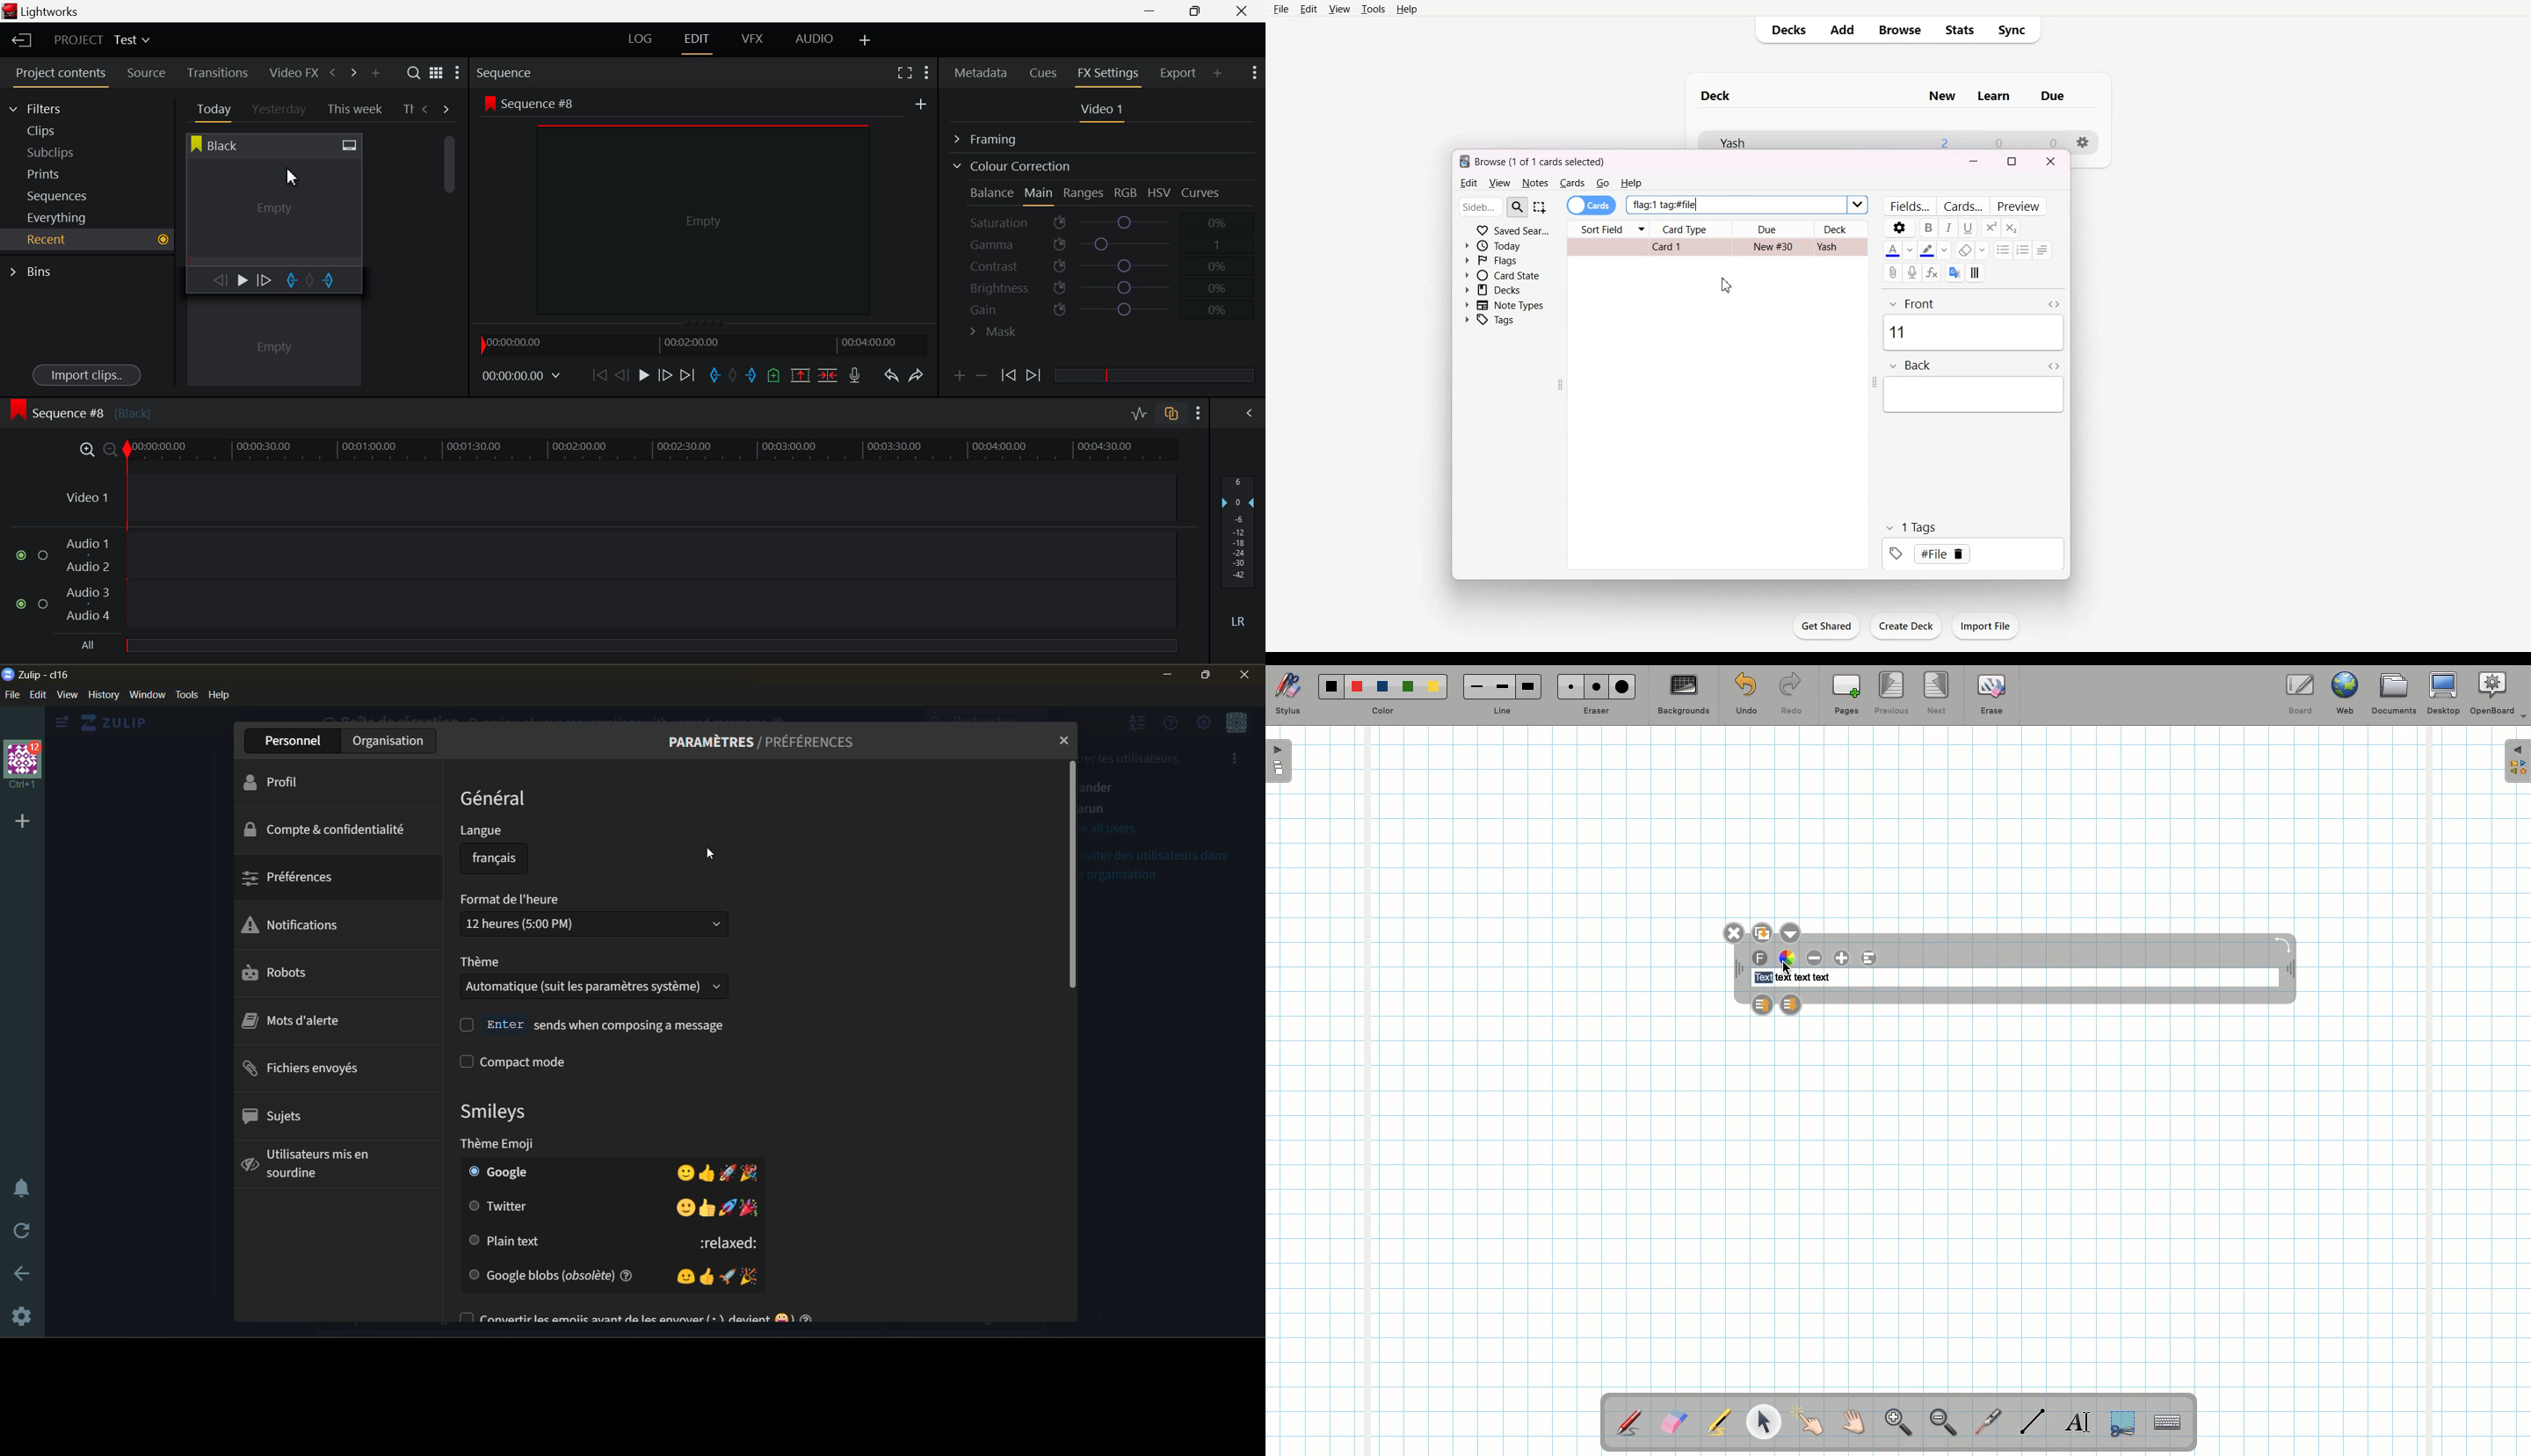 The height and width of the screenshot is (1456, 2548). Describe the element at coordinates (1673, 1423) in the screenshot. I see `Eraser` at that location.